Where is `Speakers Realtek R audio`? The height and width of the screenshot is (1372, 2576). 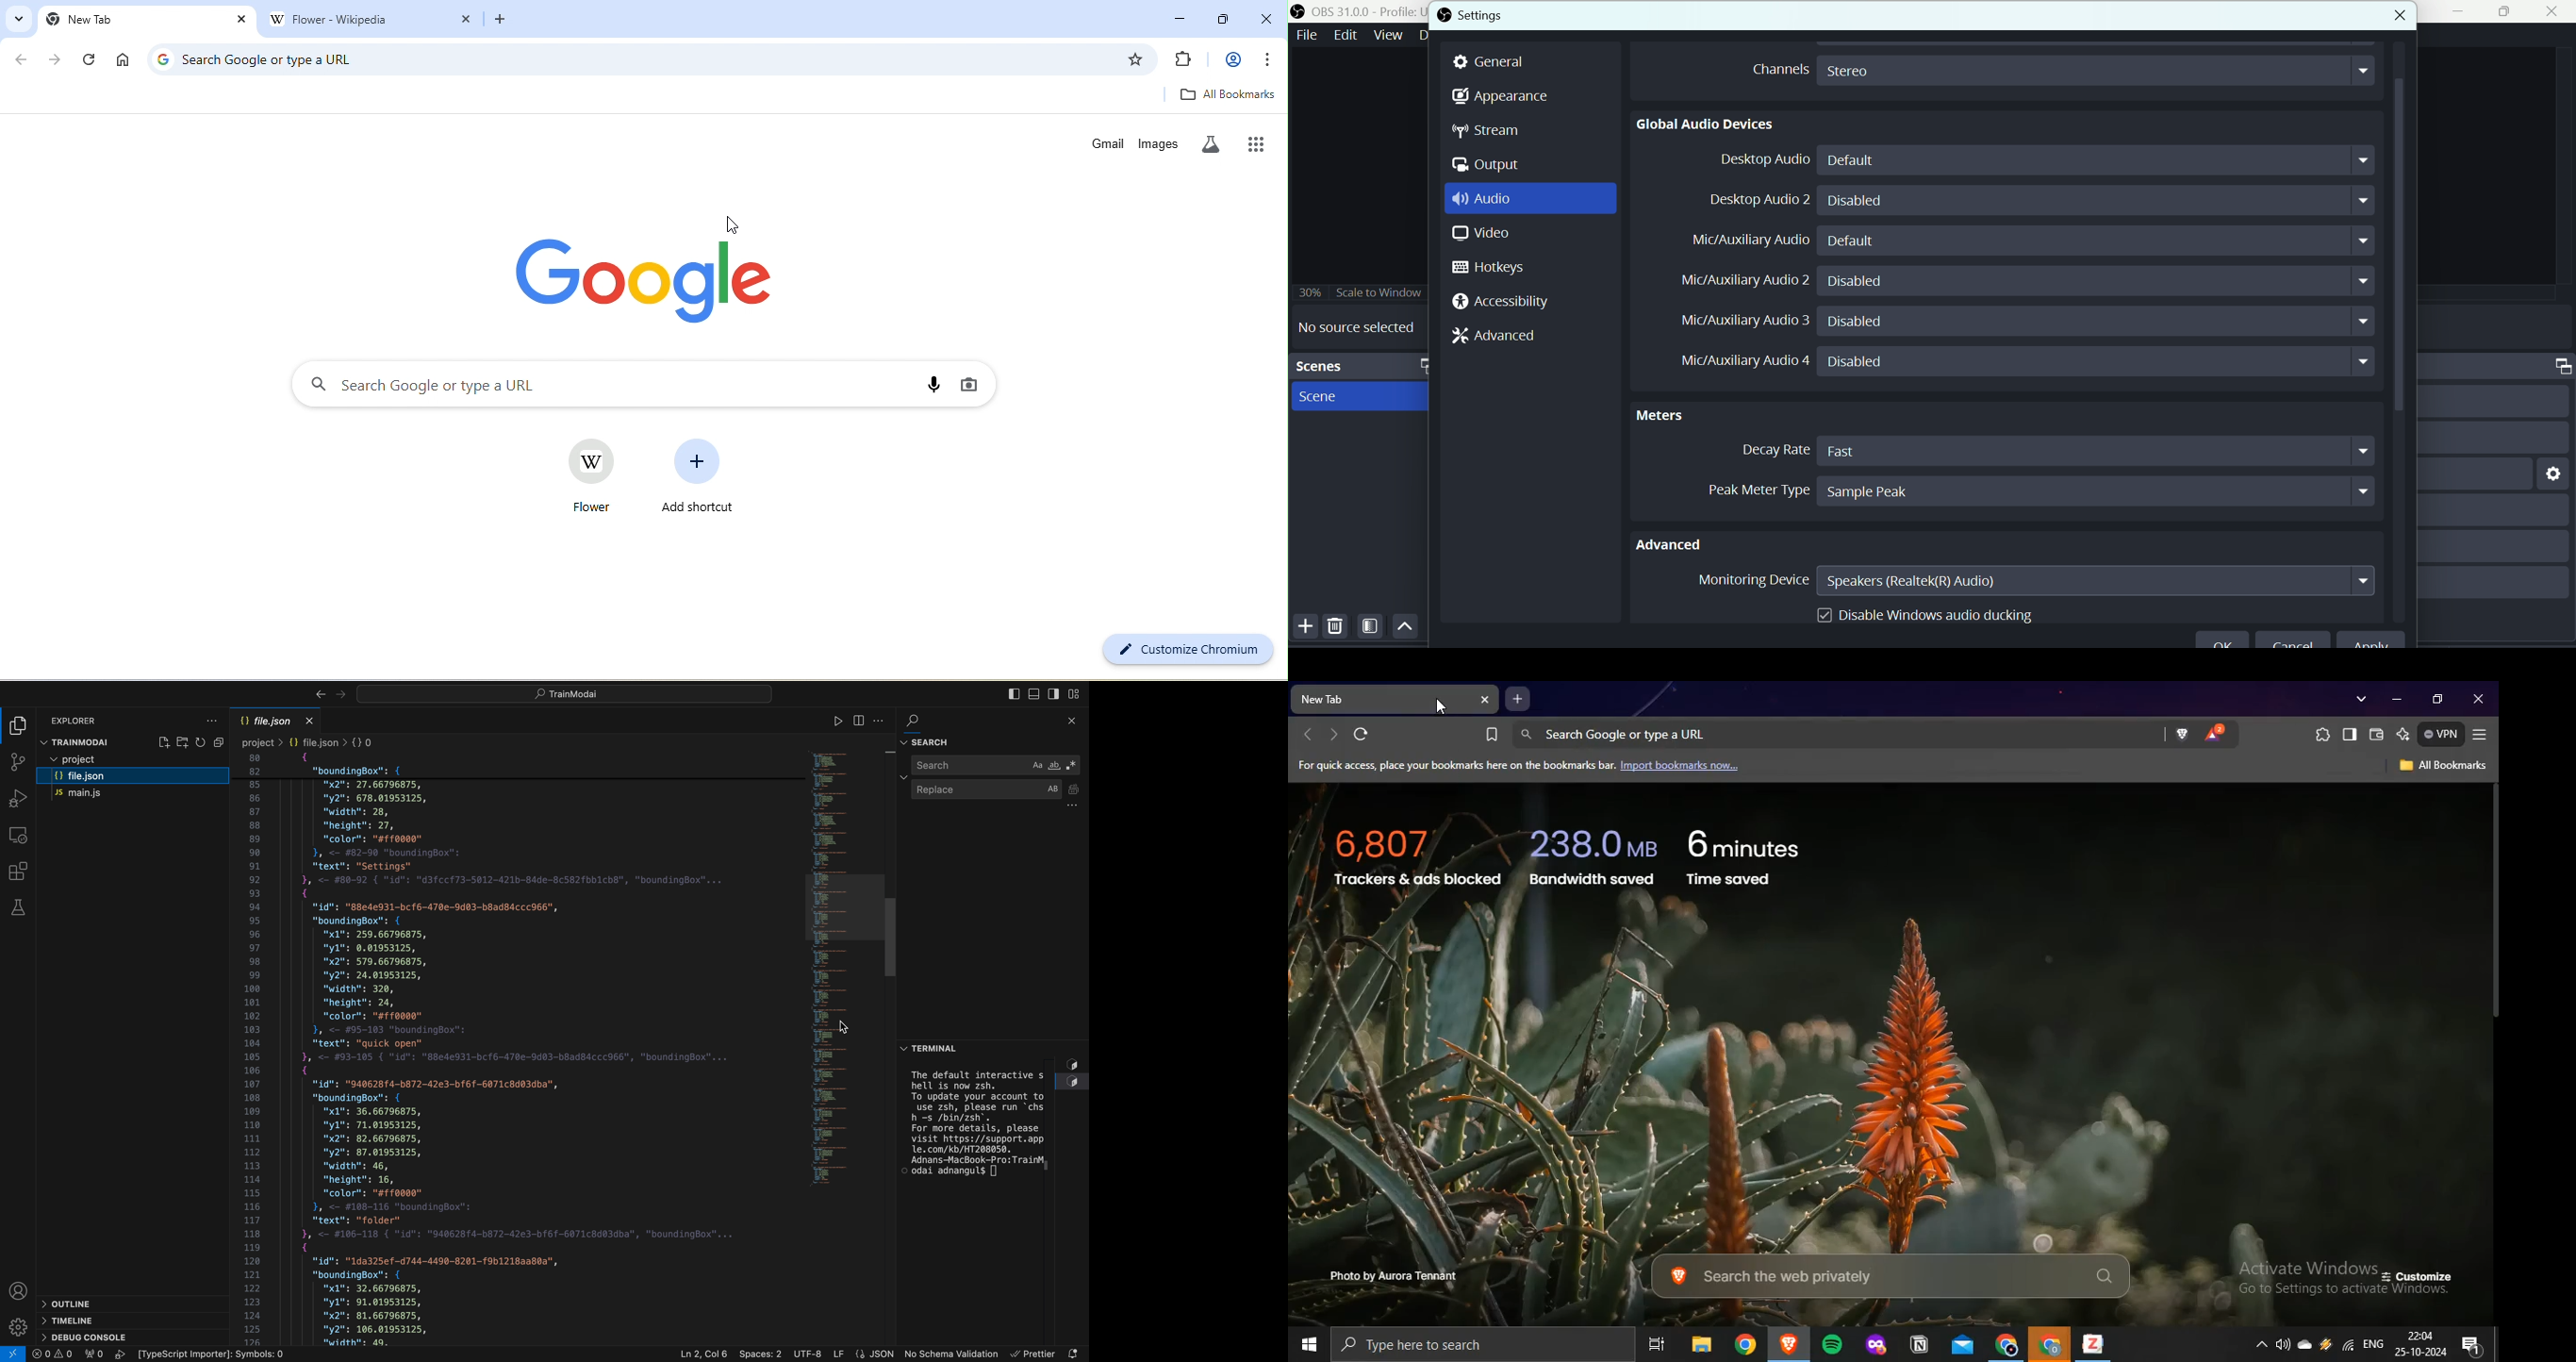 Speakers Realtek R audio is located at coordinates (2096, 580).